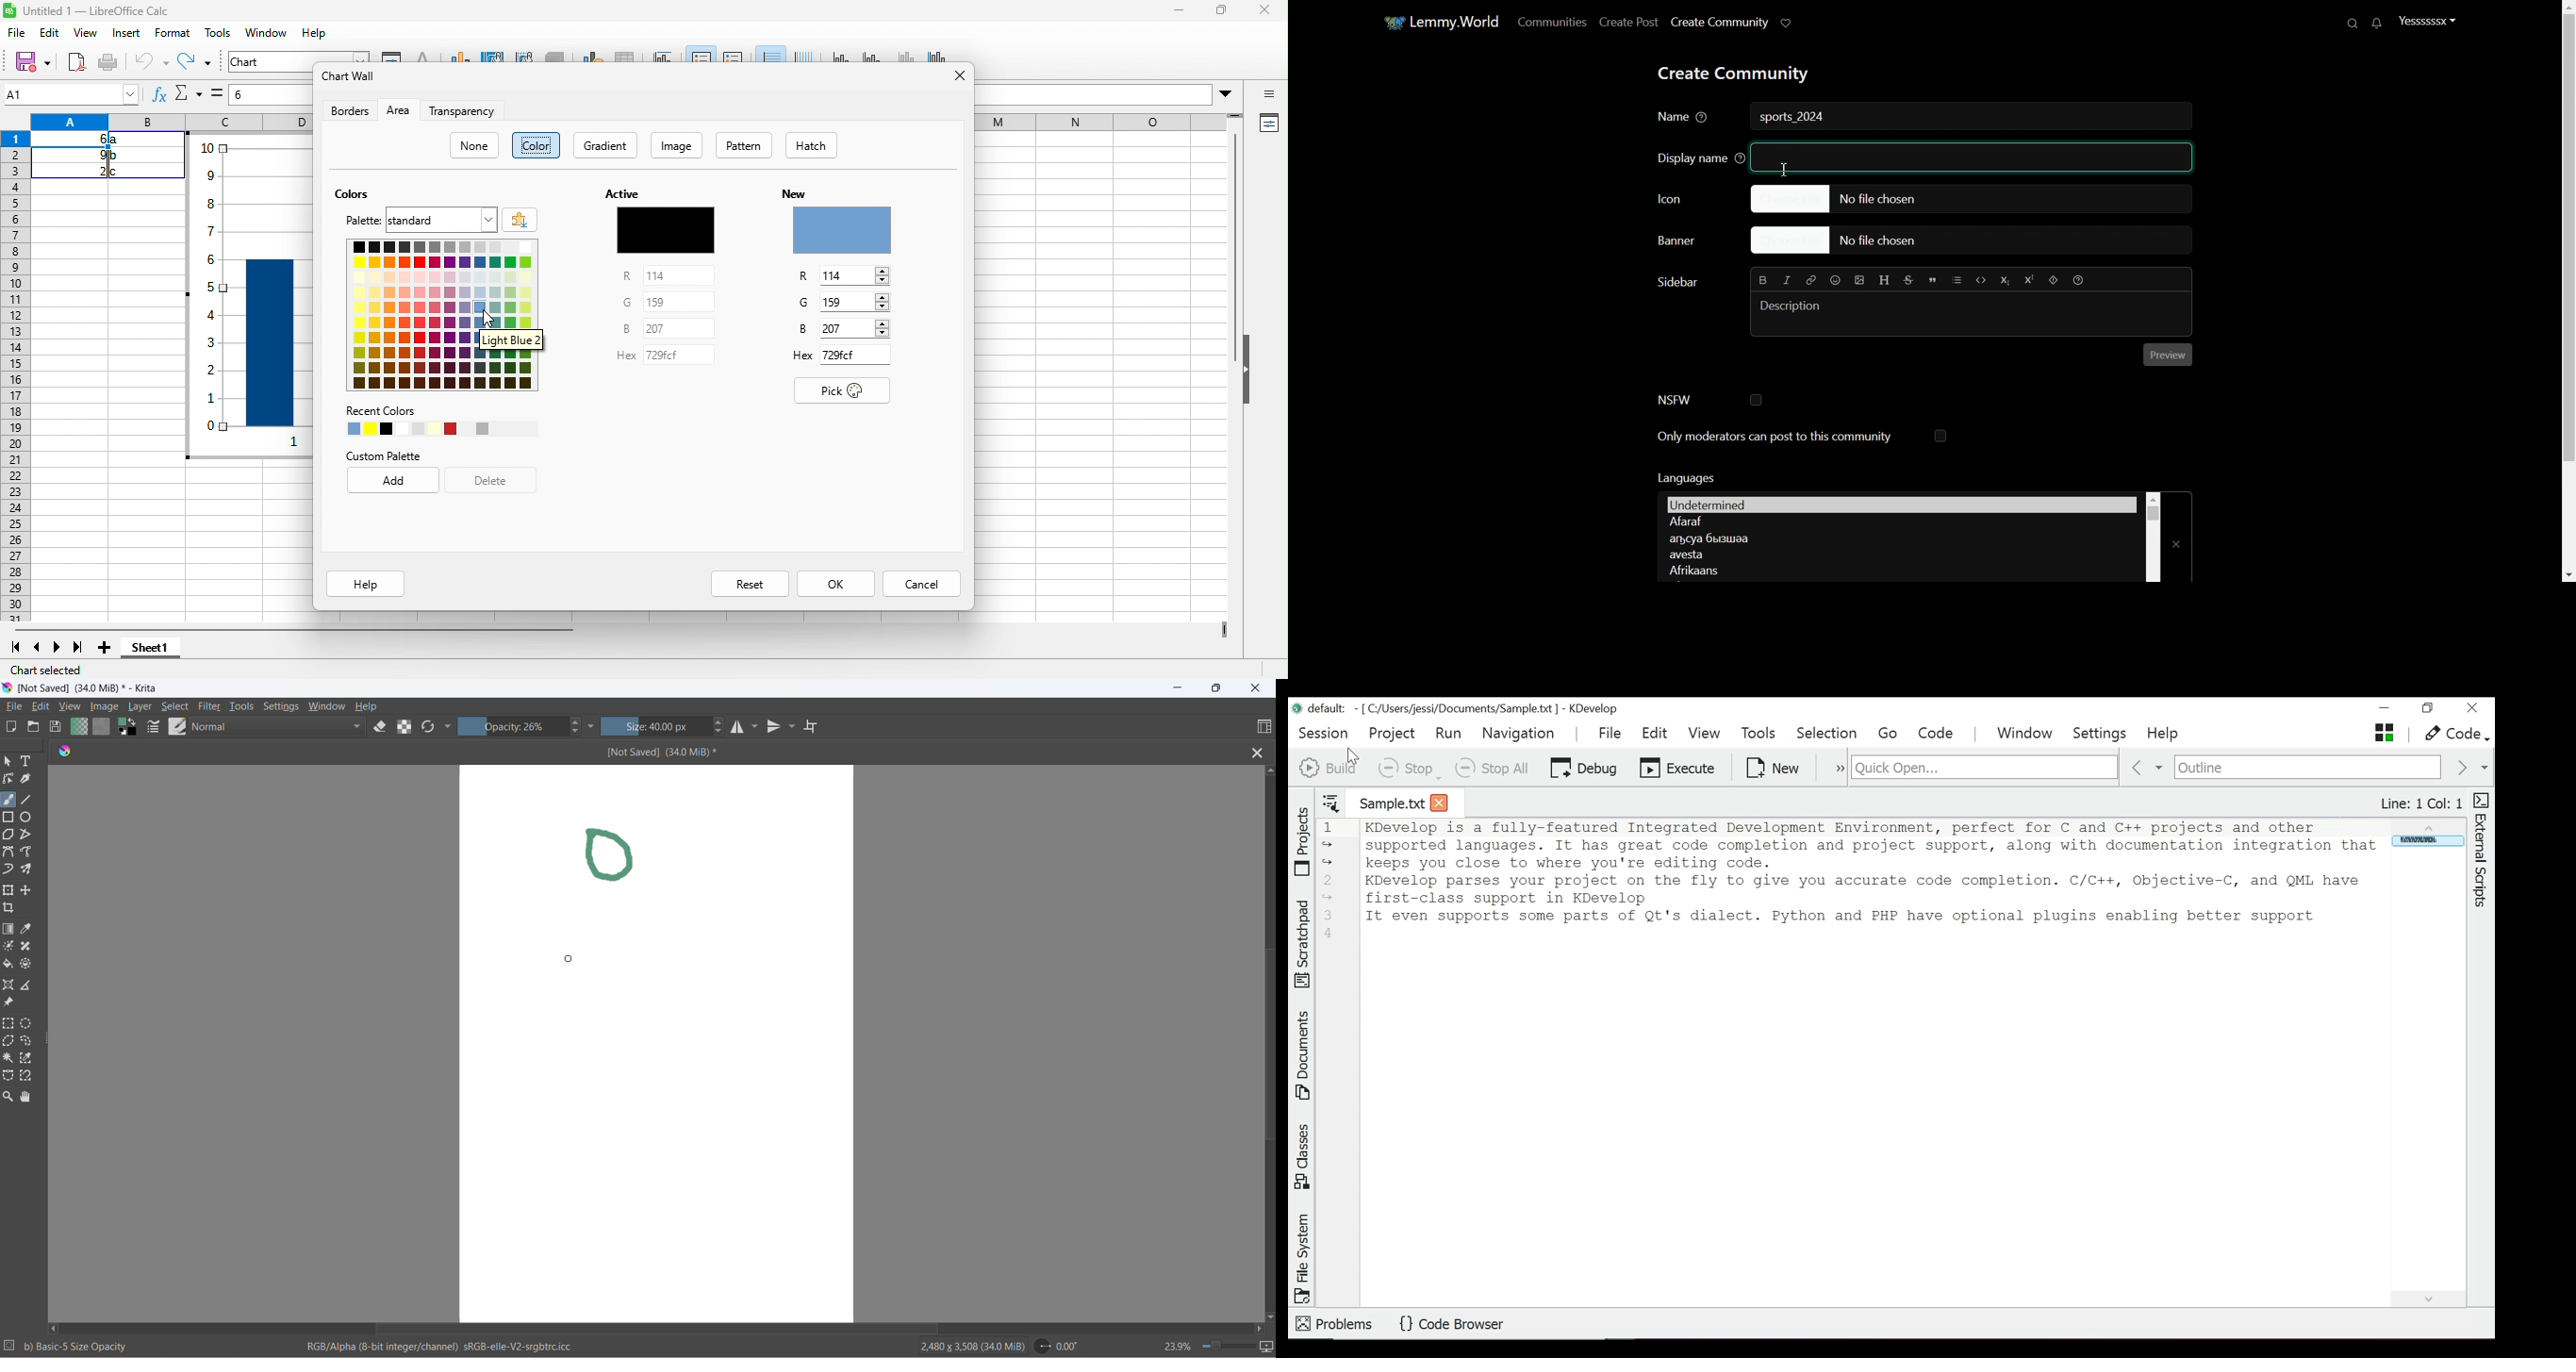 The height and width of the screenshot is (1372, 2576). I want to click on Text, so click(1676, 282).